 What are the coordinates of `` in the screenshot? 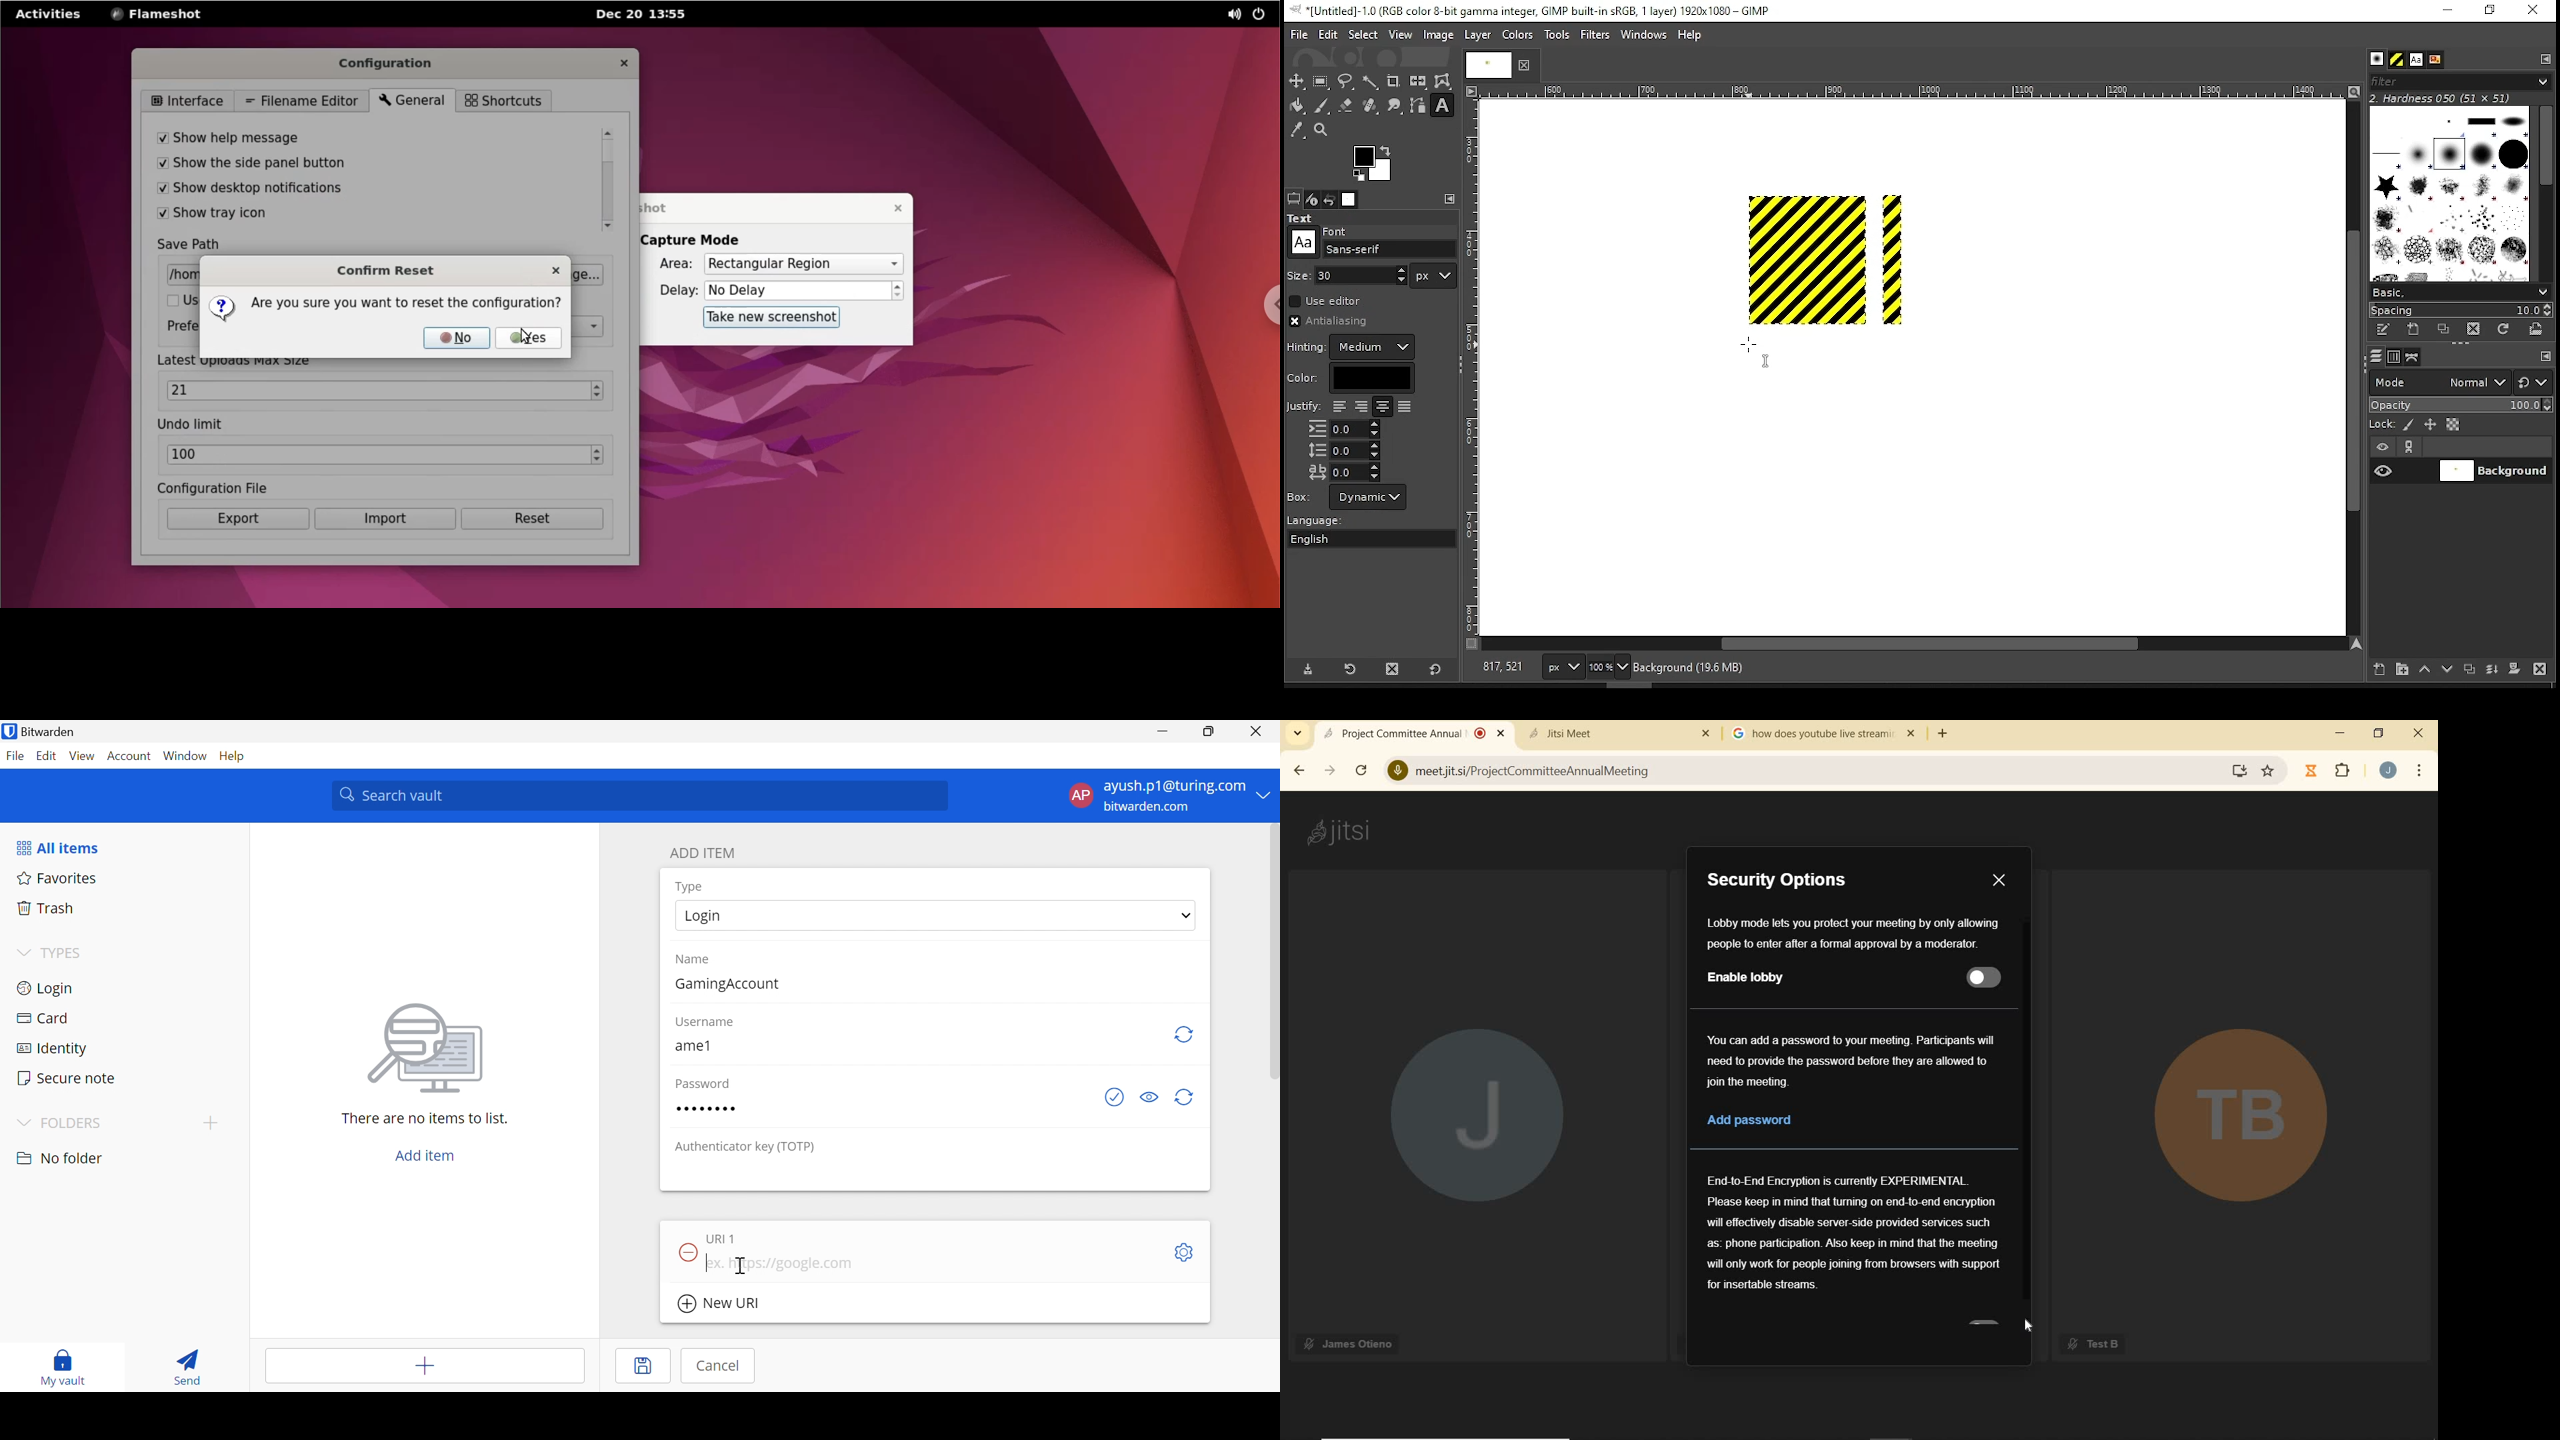 It's located at (1300, 496).